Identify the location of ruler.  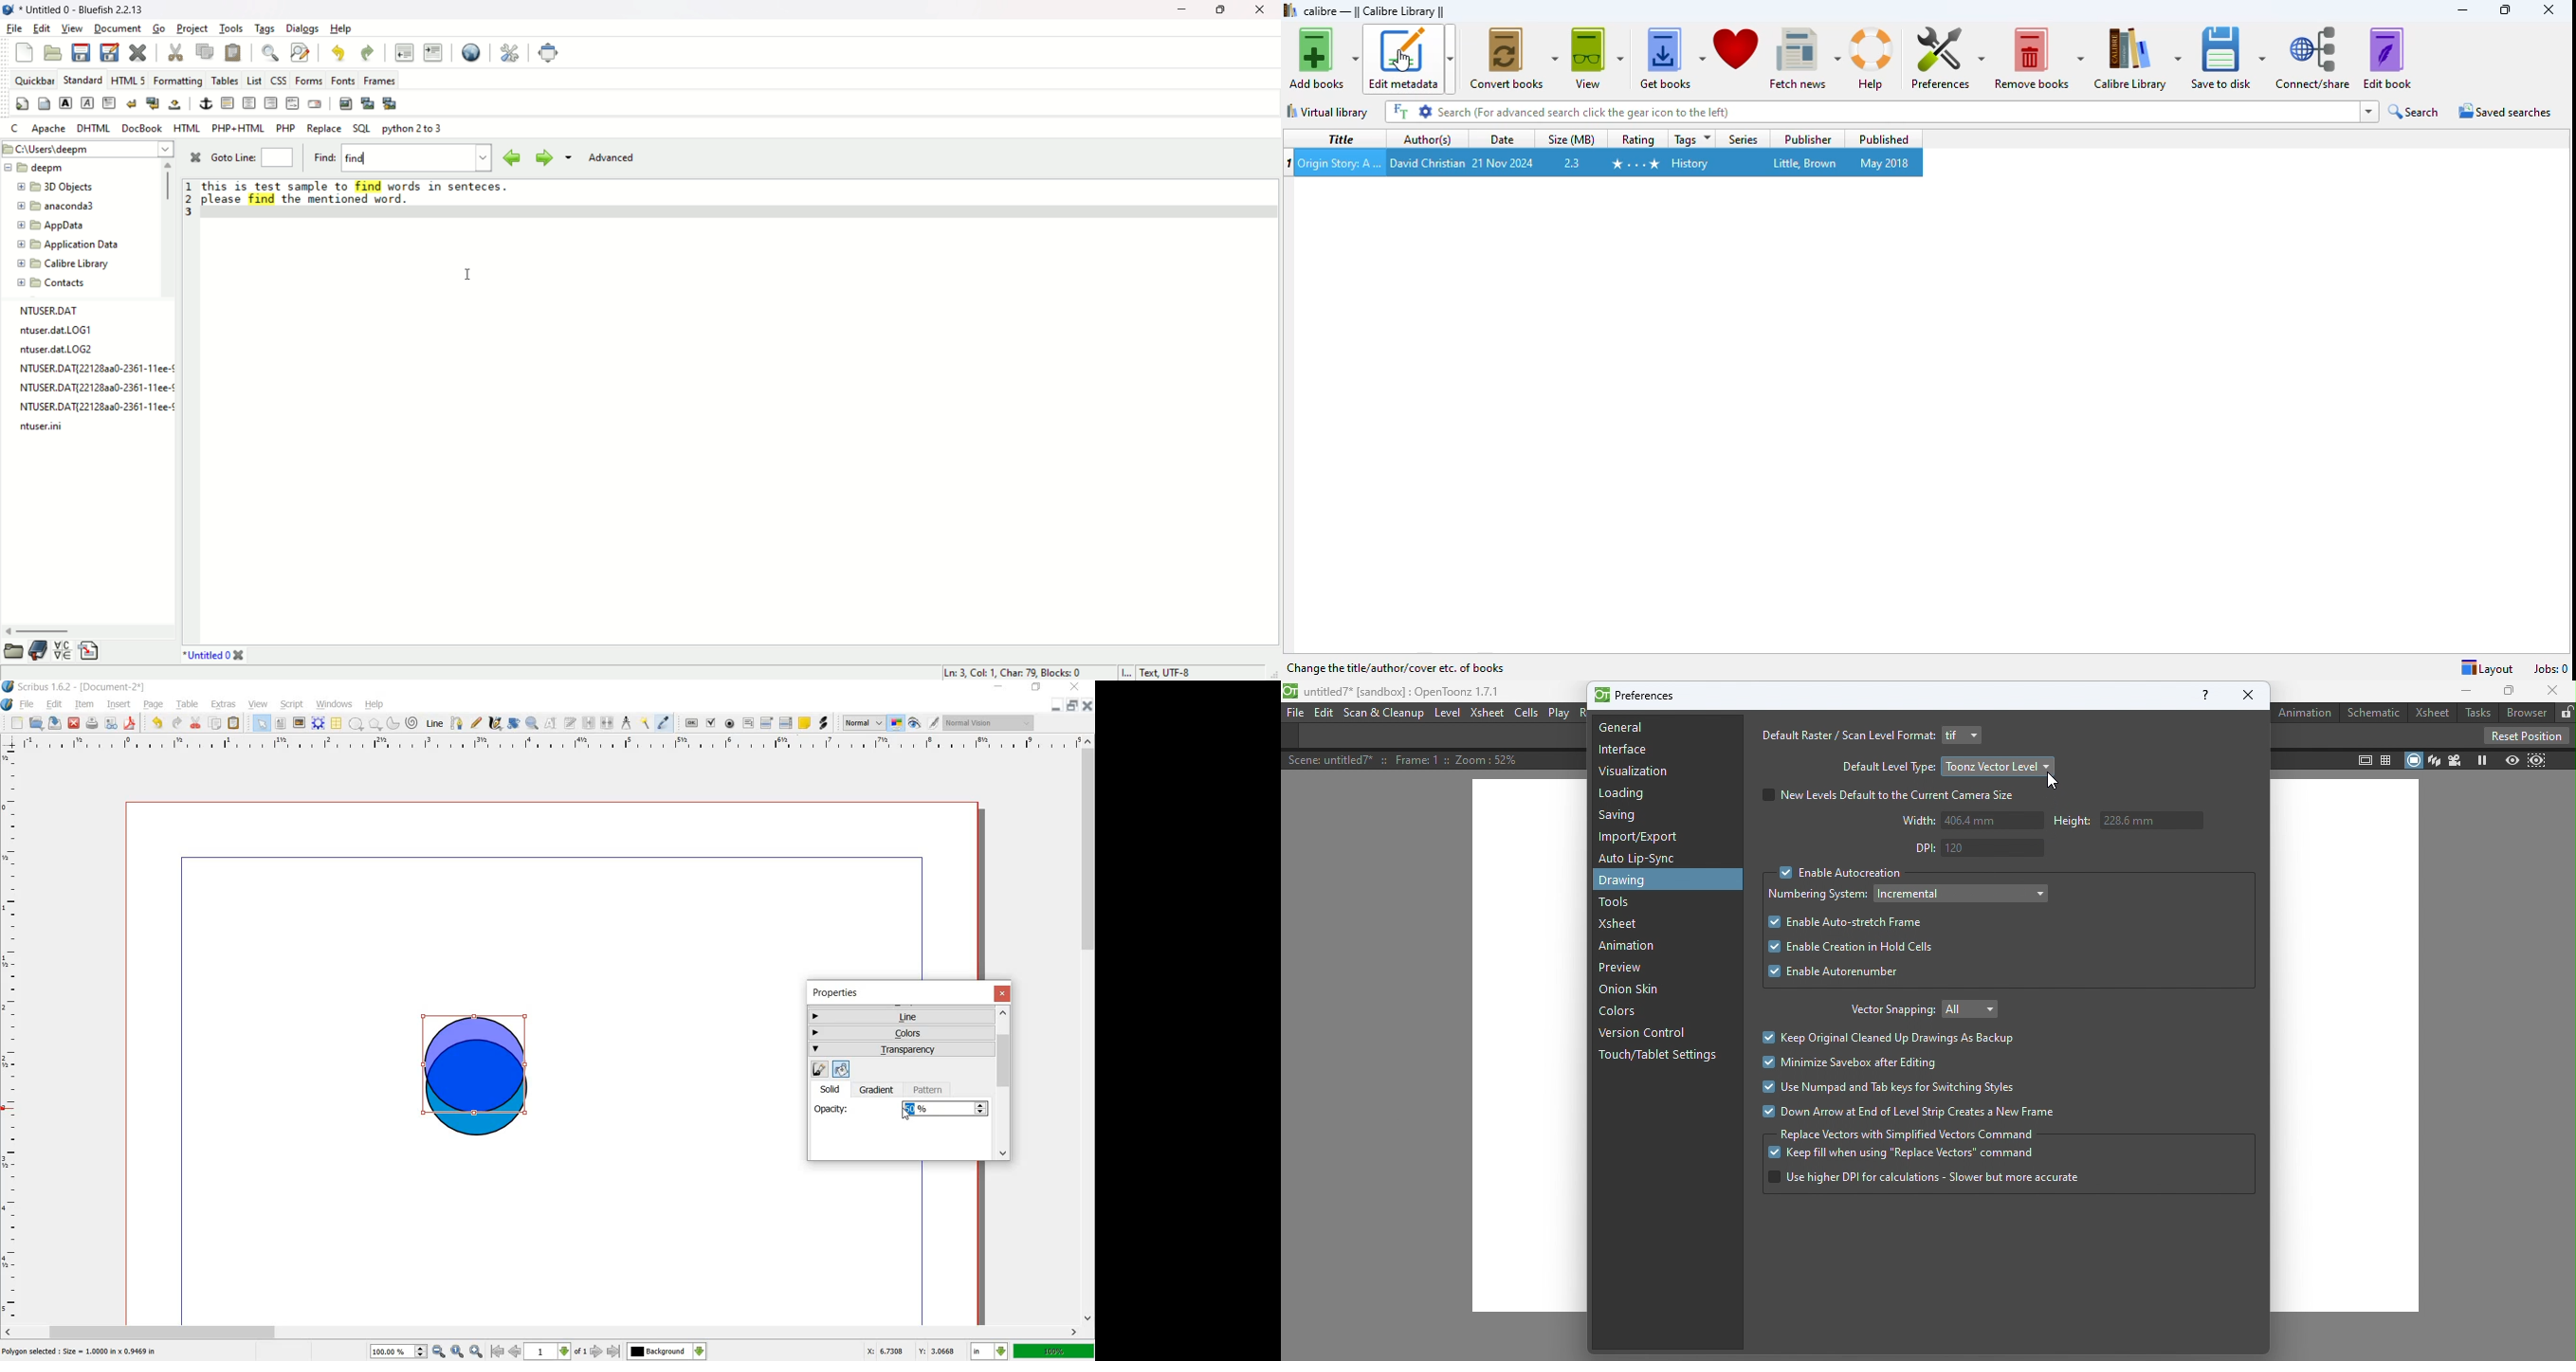
(550, 746).